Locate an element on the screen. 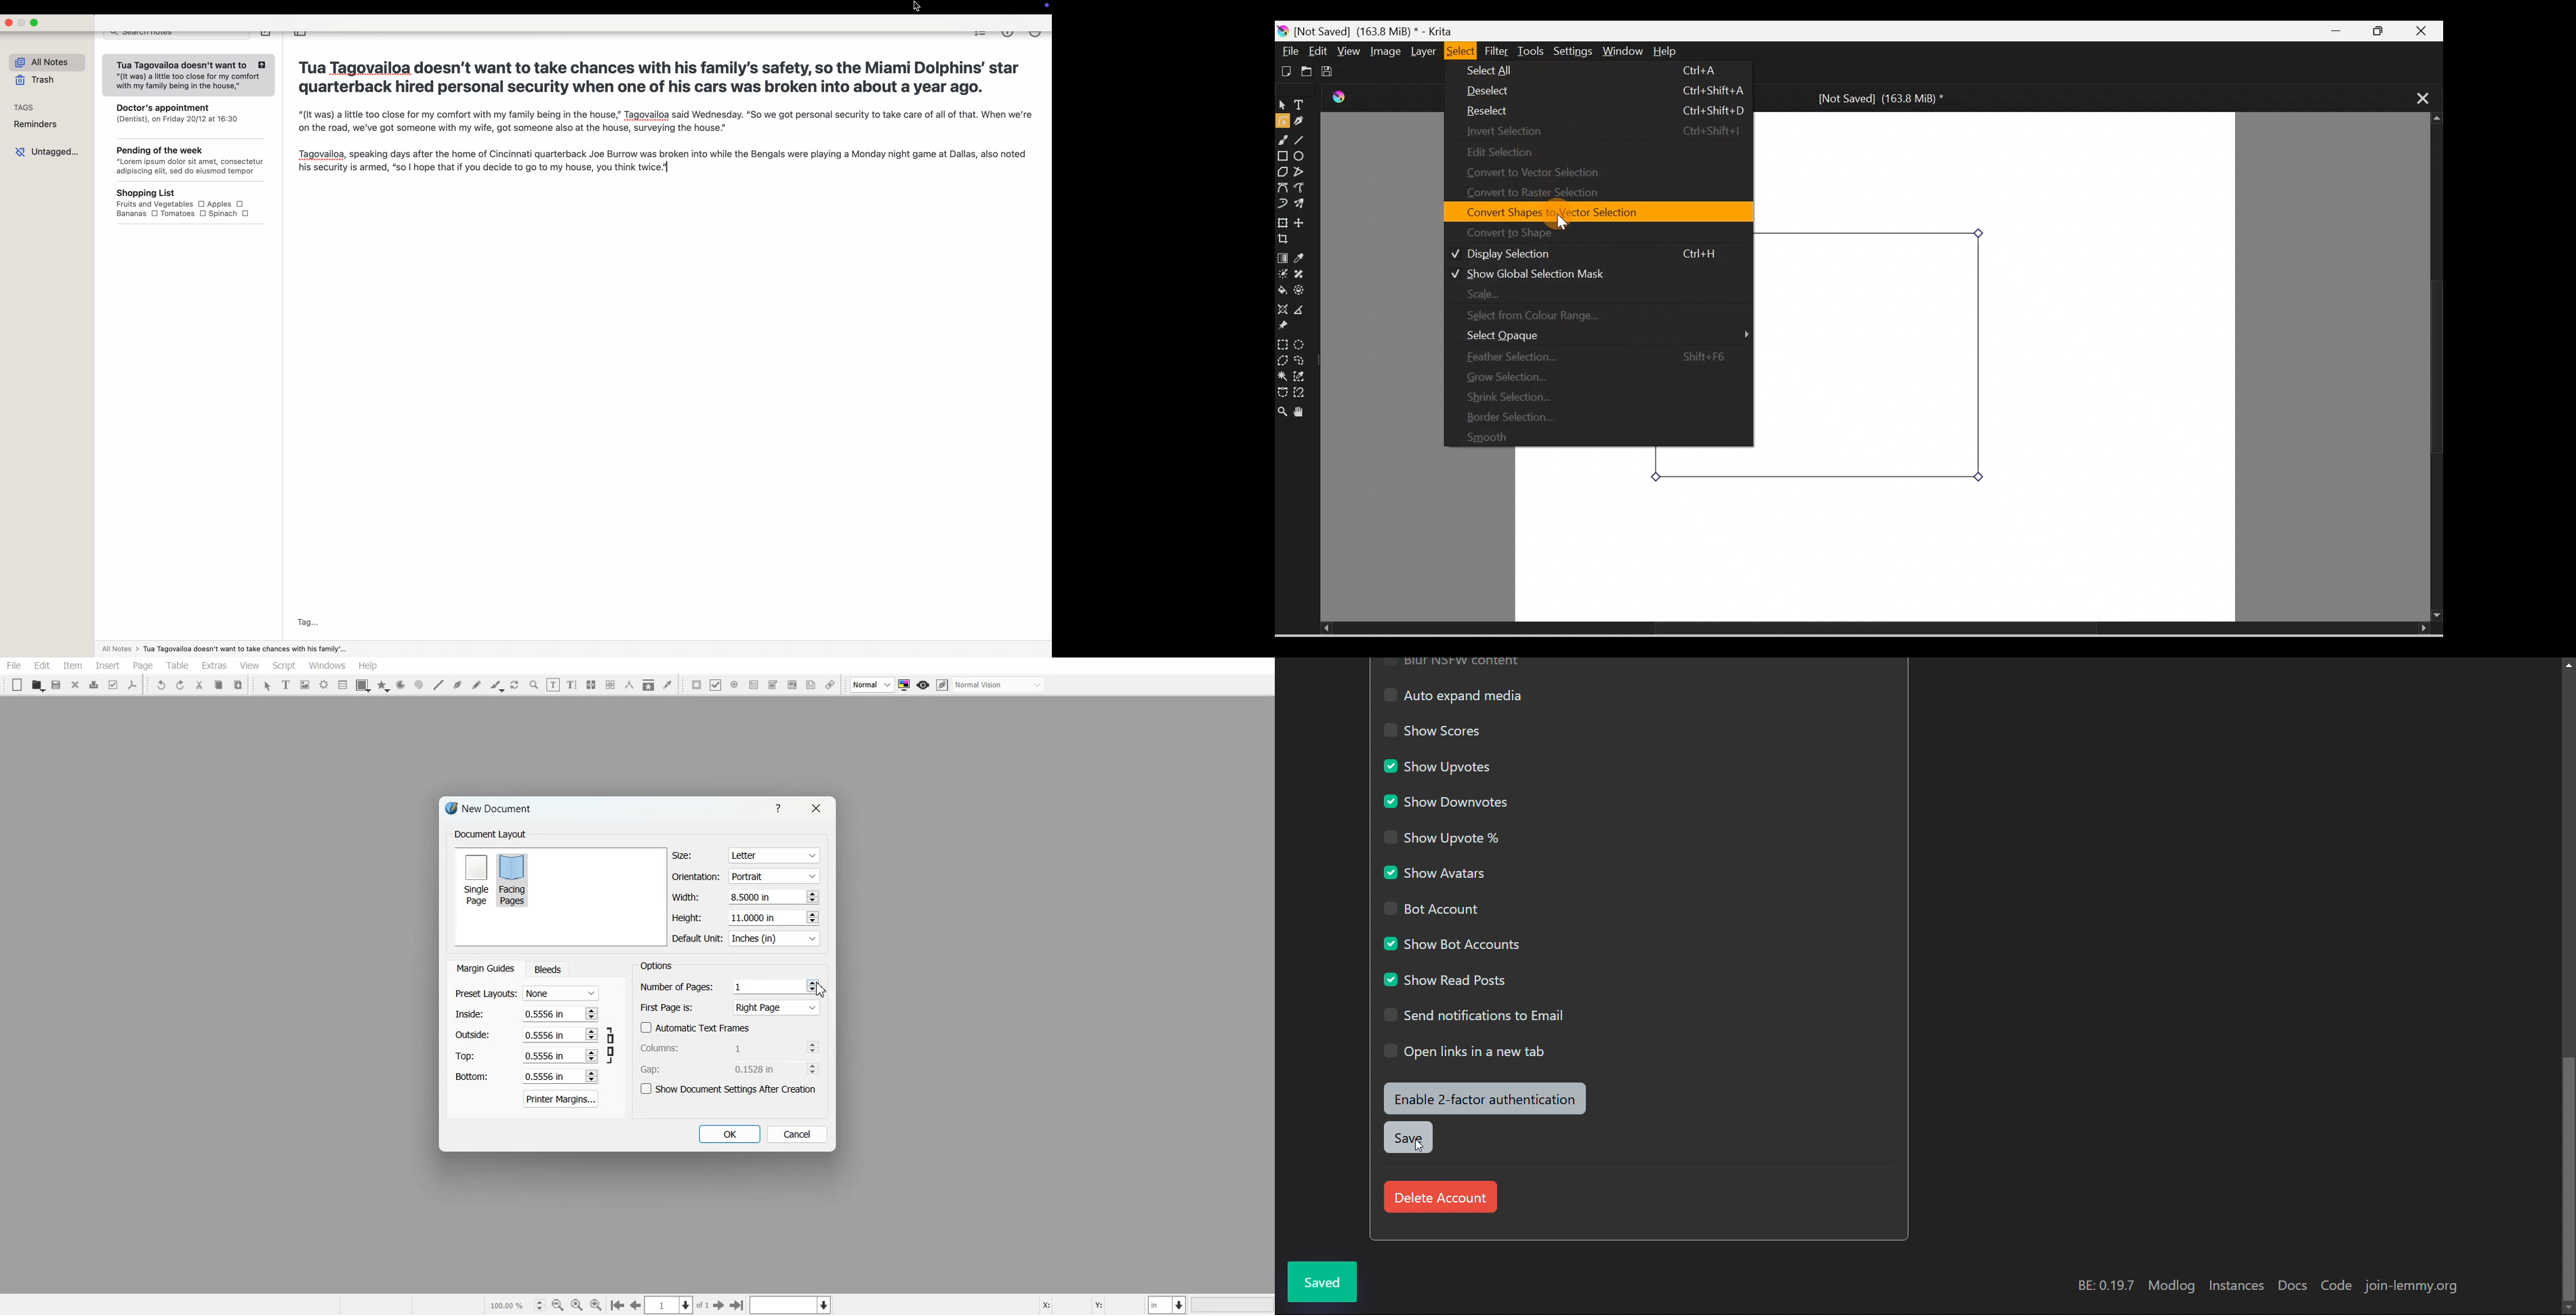  Polygon is located at coordinates (1282, 172).